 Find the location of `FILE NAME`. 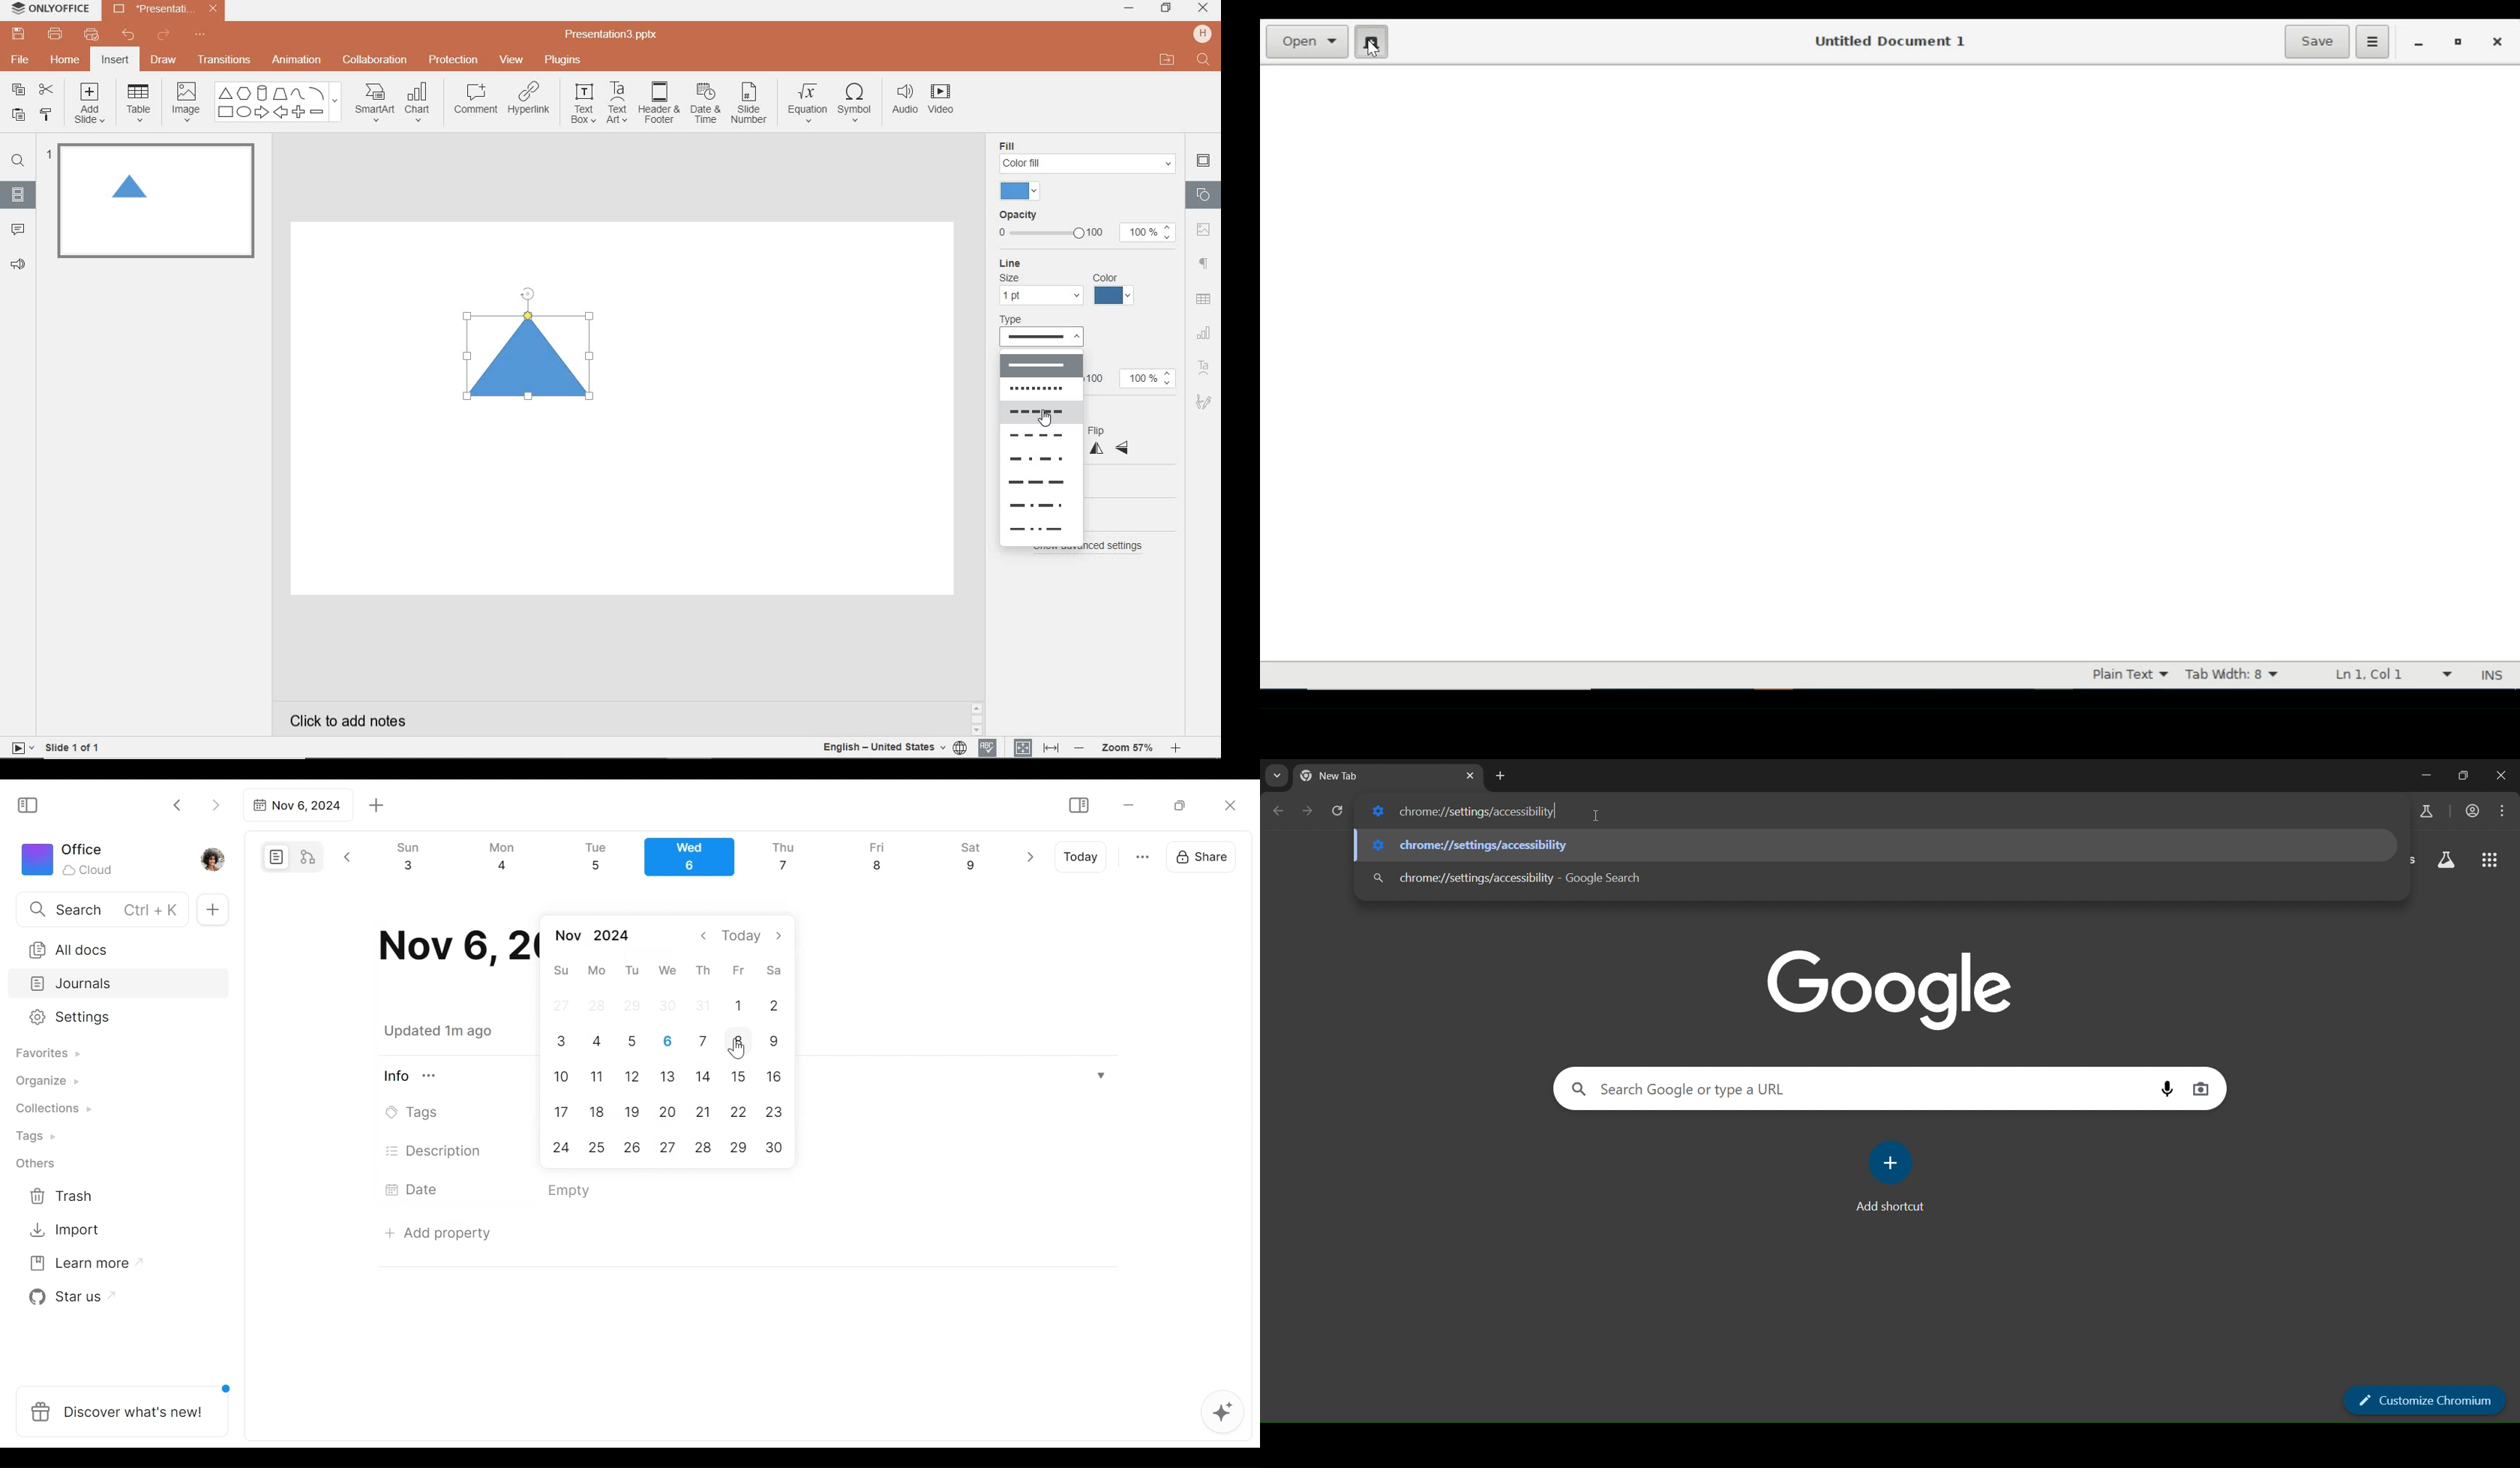

FILE NAME is located at coordinates (614, 35).